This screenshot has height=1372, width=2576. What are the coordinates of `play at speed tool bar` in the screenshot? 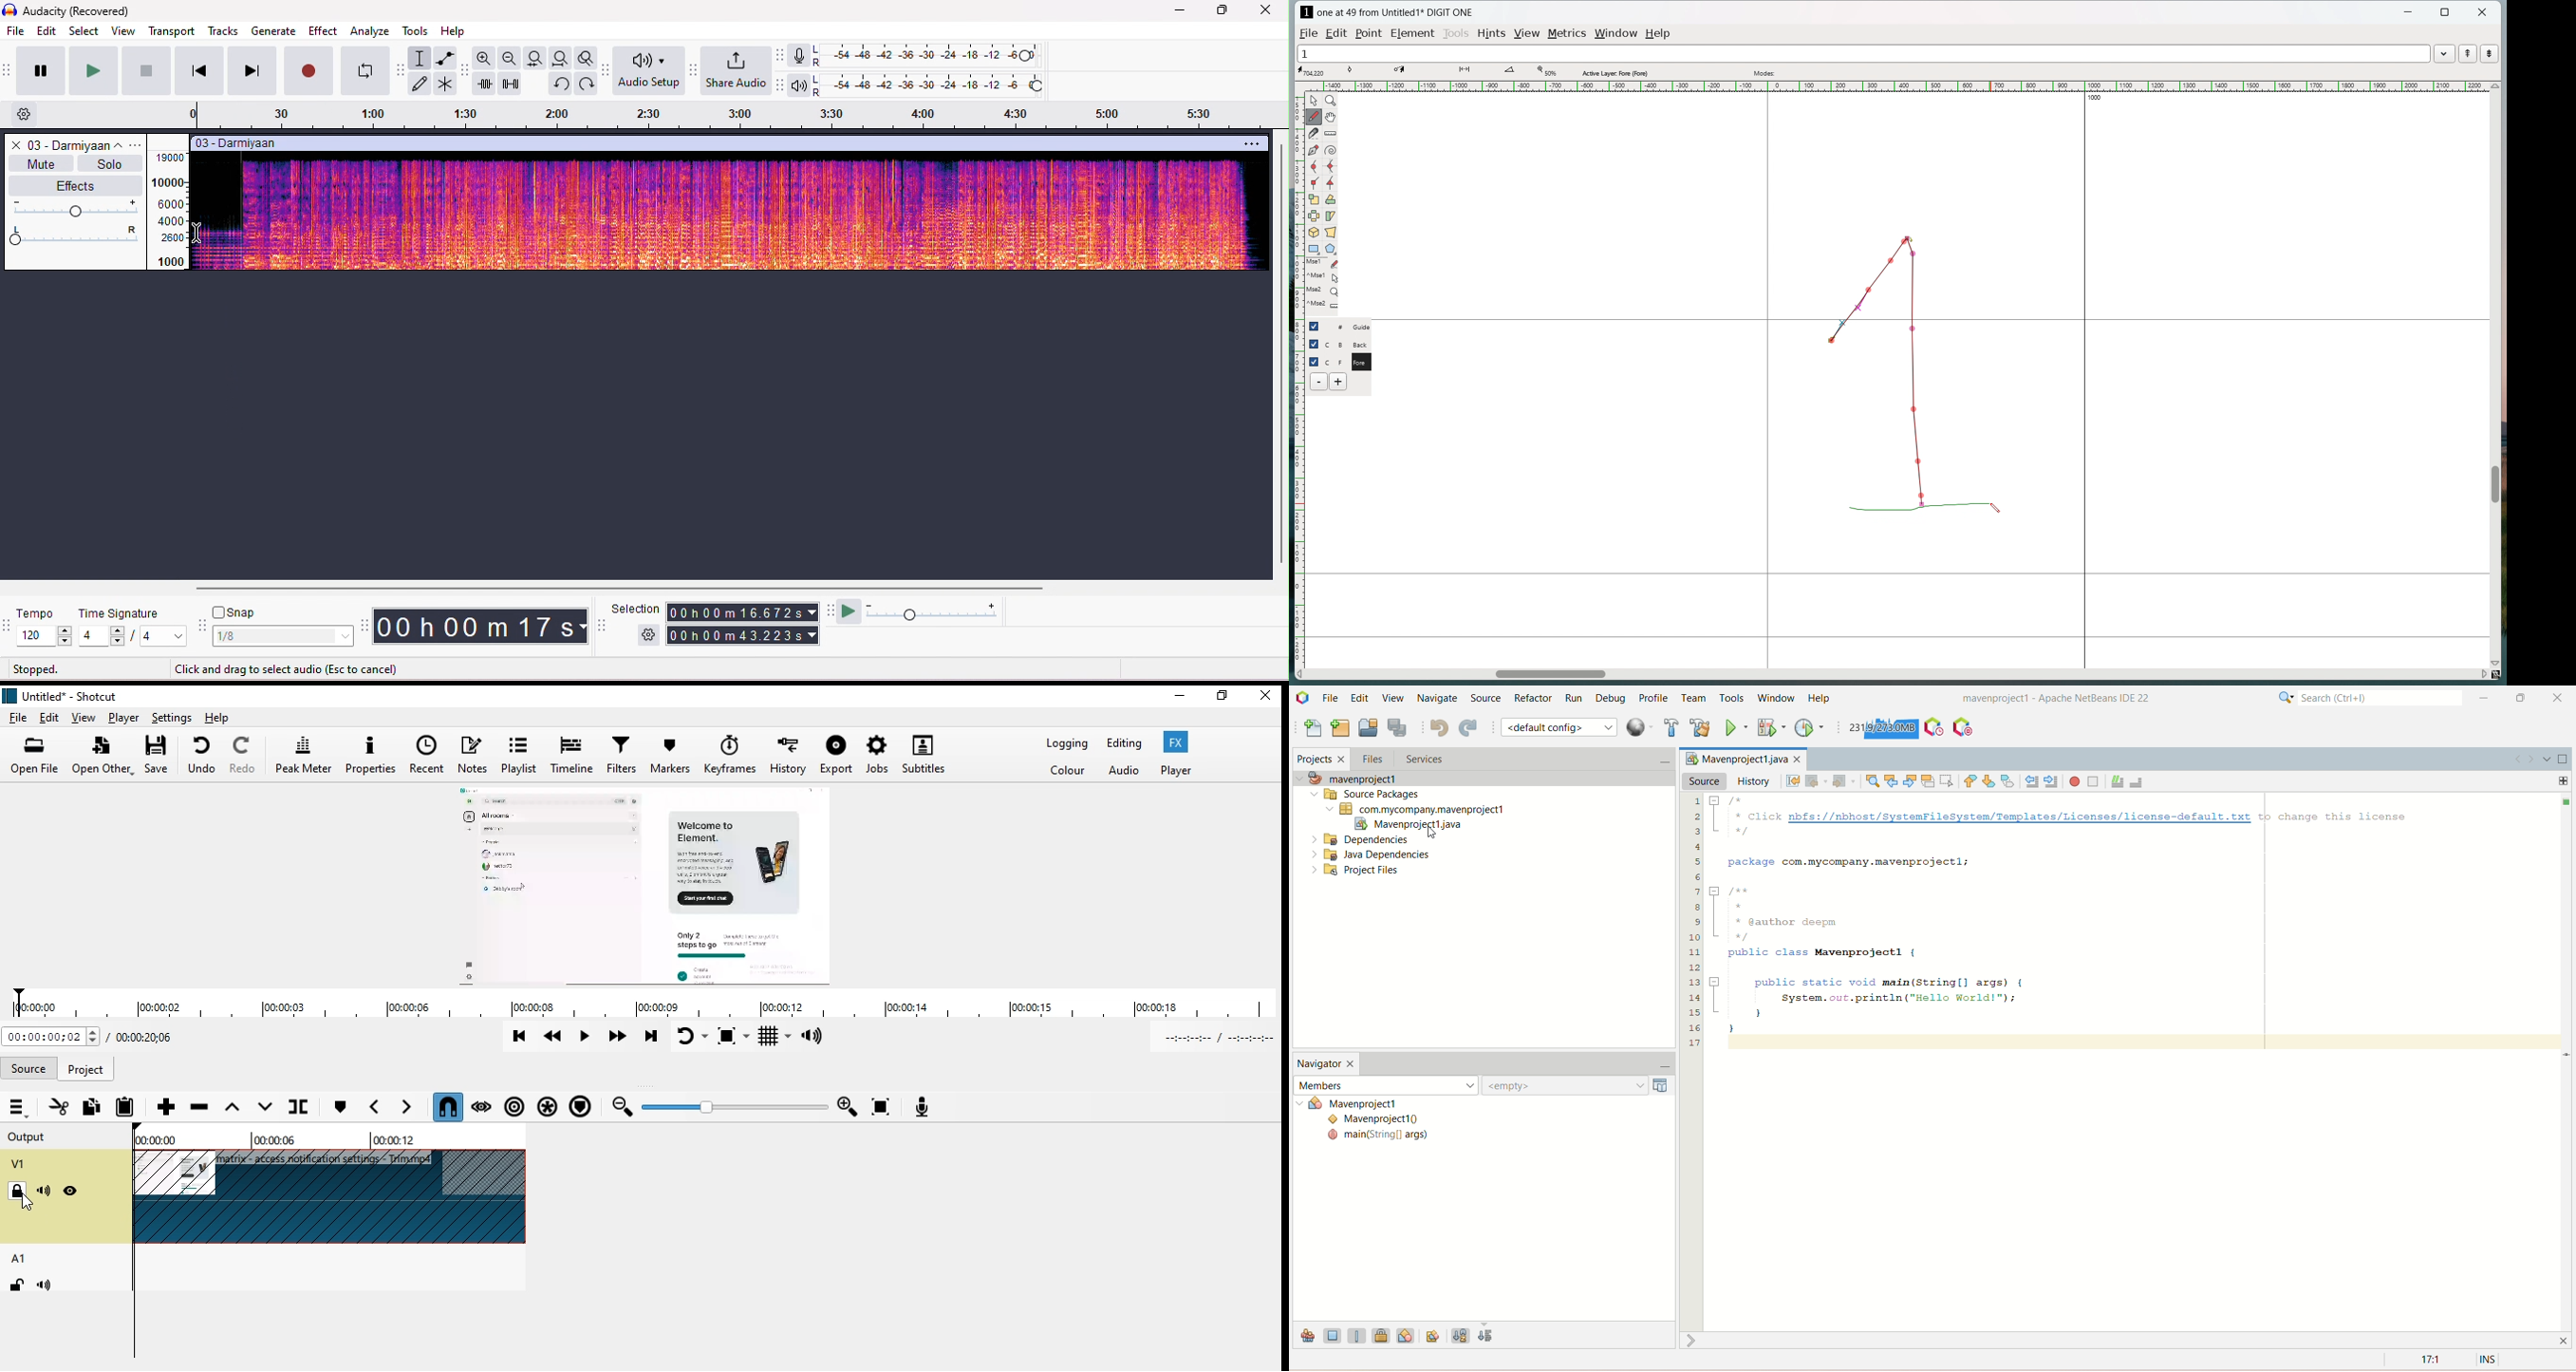 It's located at (829, 610).